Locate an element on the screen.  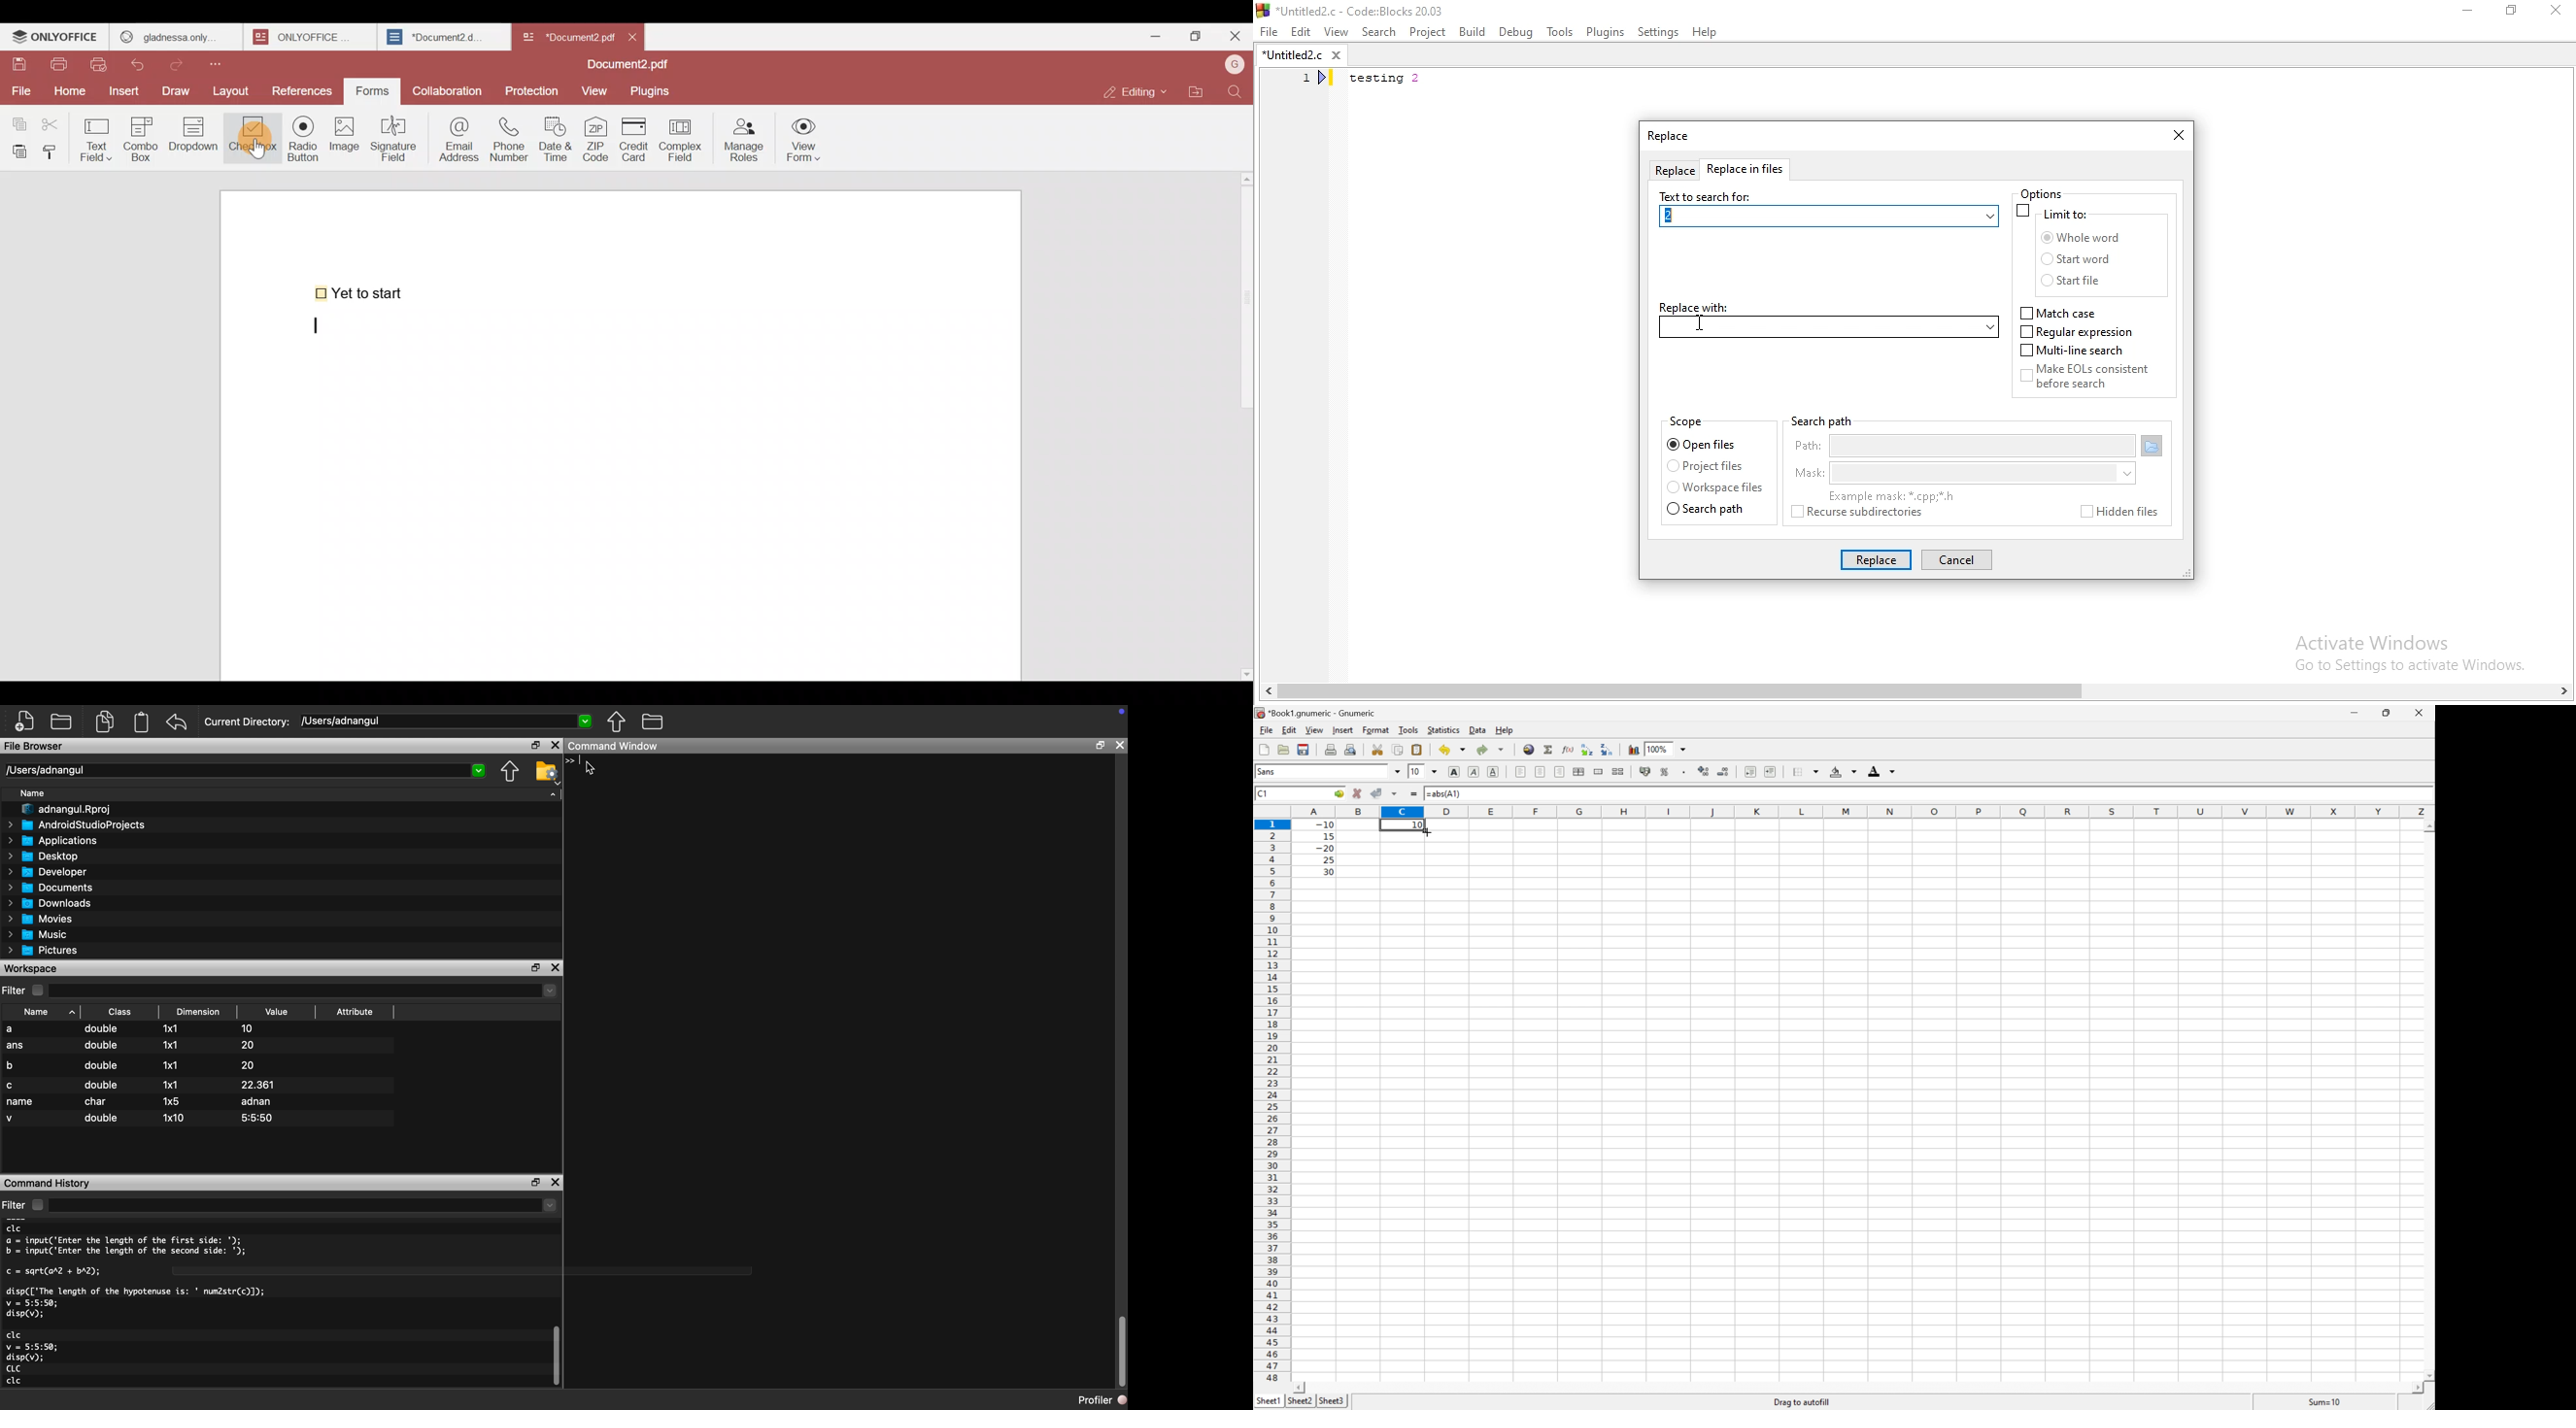
Scroll up is located at coordinates (2429, 826).